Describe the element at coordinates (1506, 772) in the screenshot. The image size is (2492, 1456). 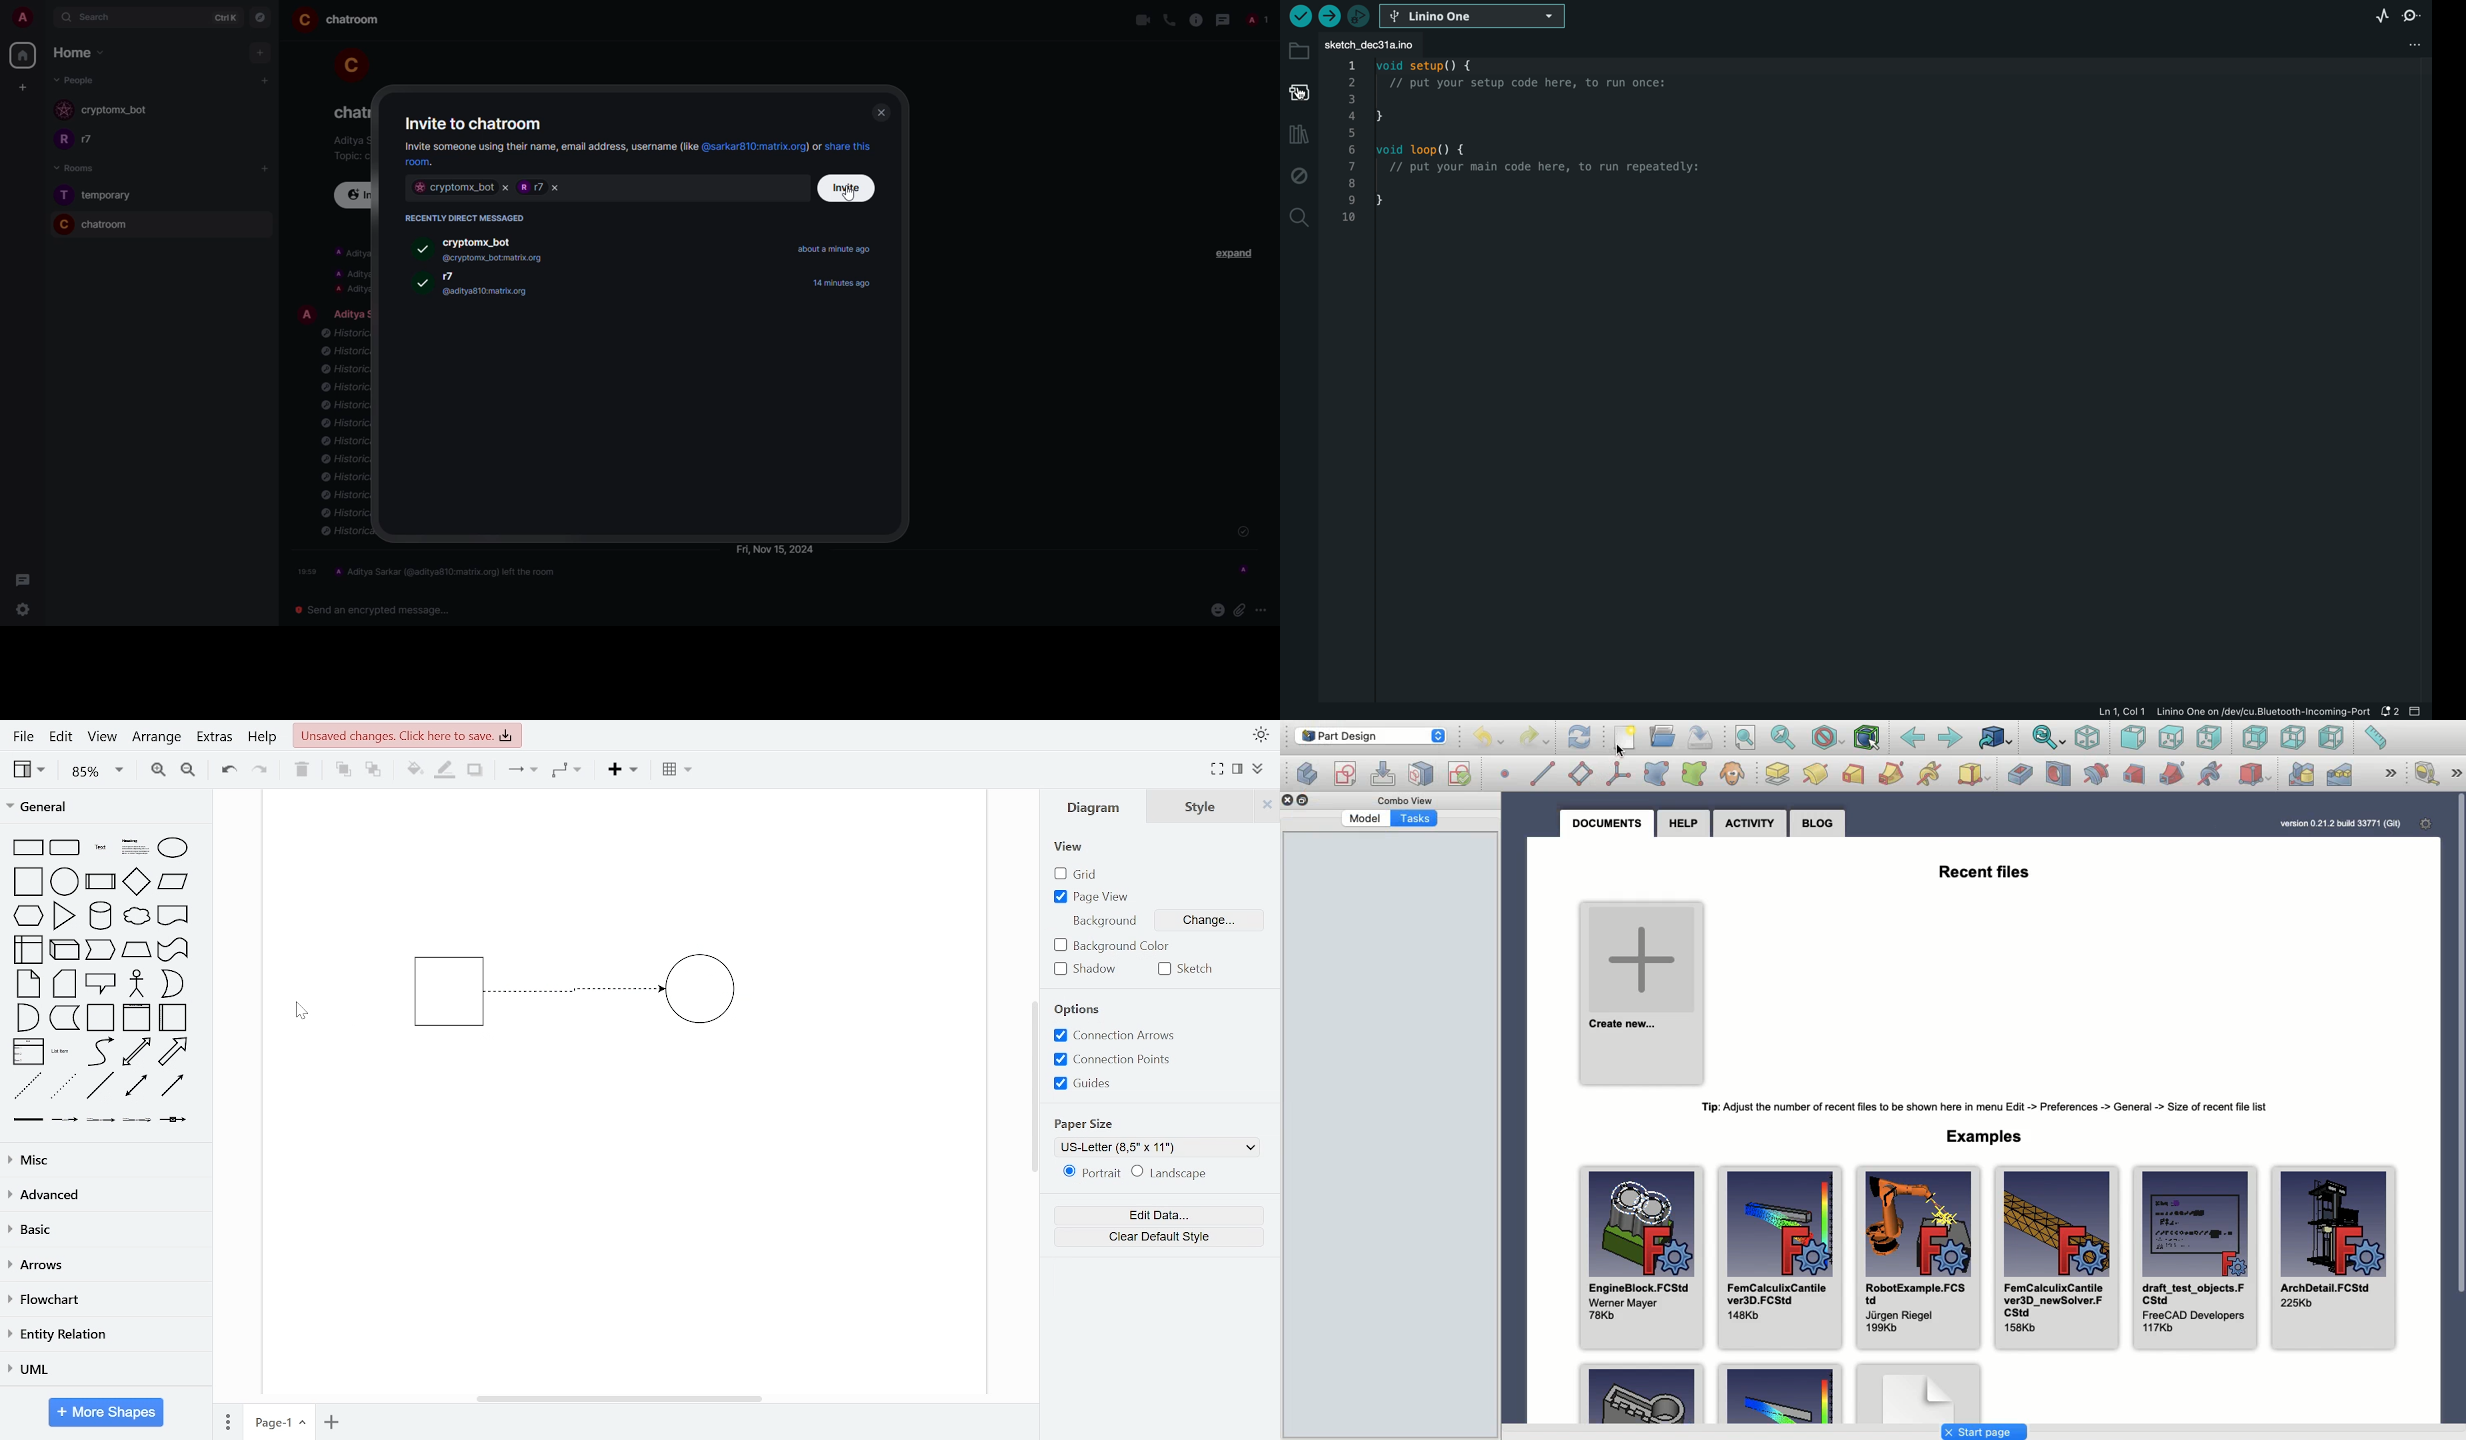
I see `Datum point` at that location.